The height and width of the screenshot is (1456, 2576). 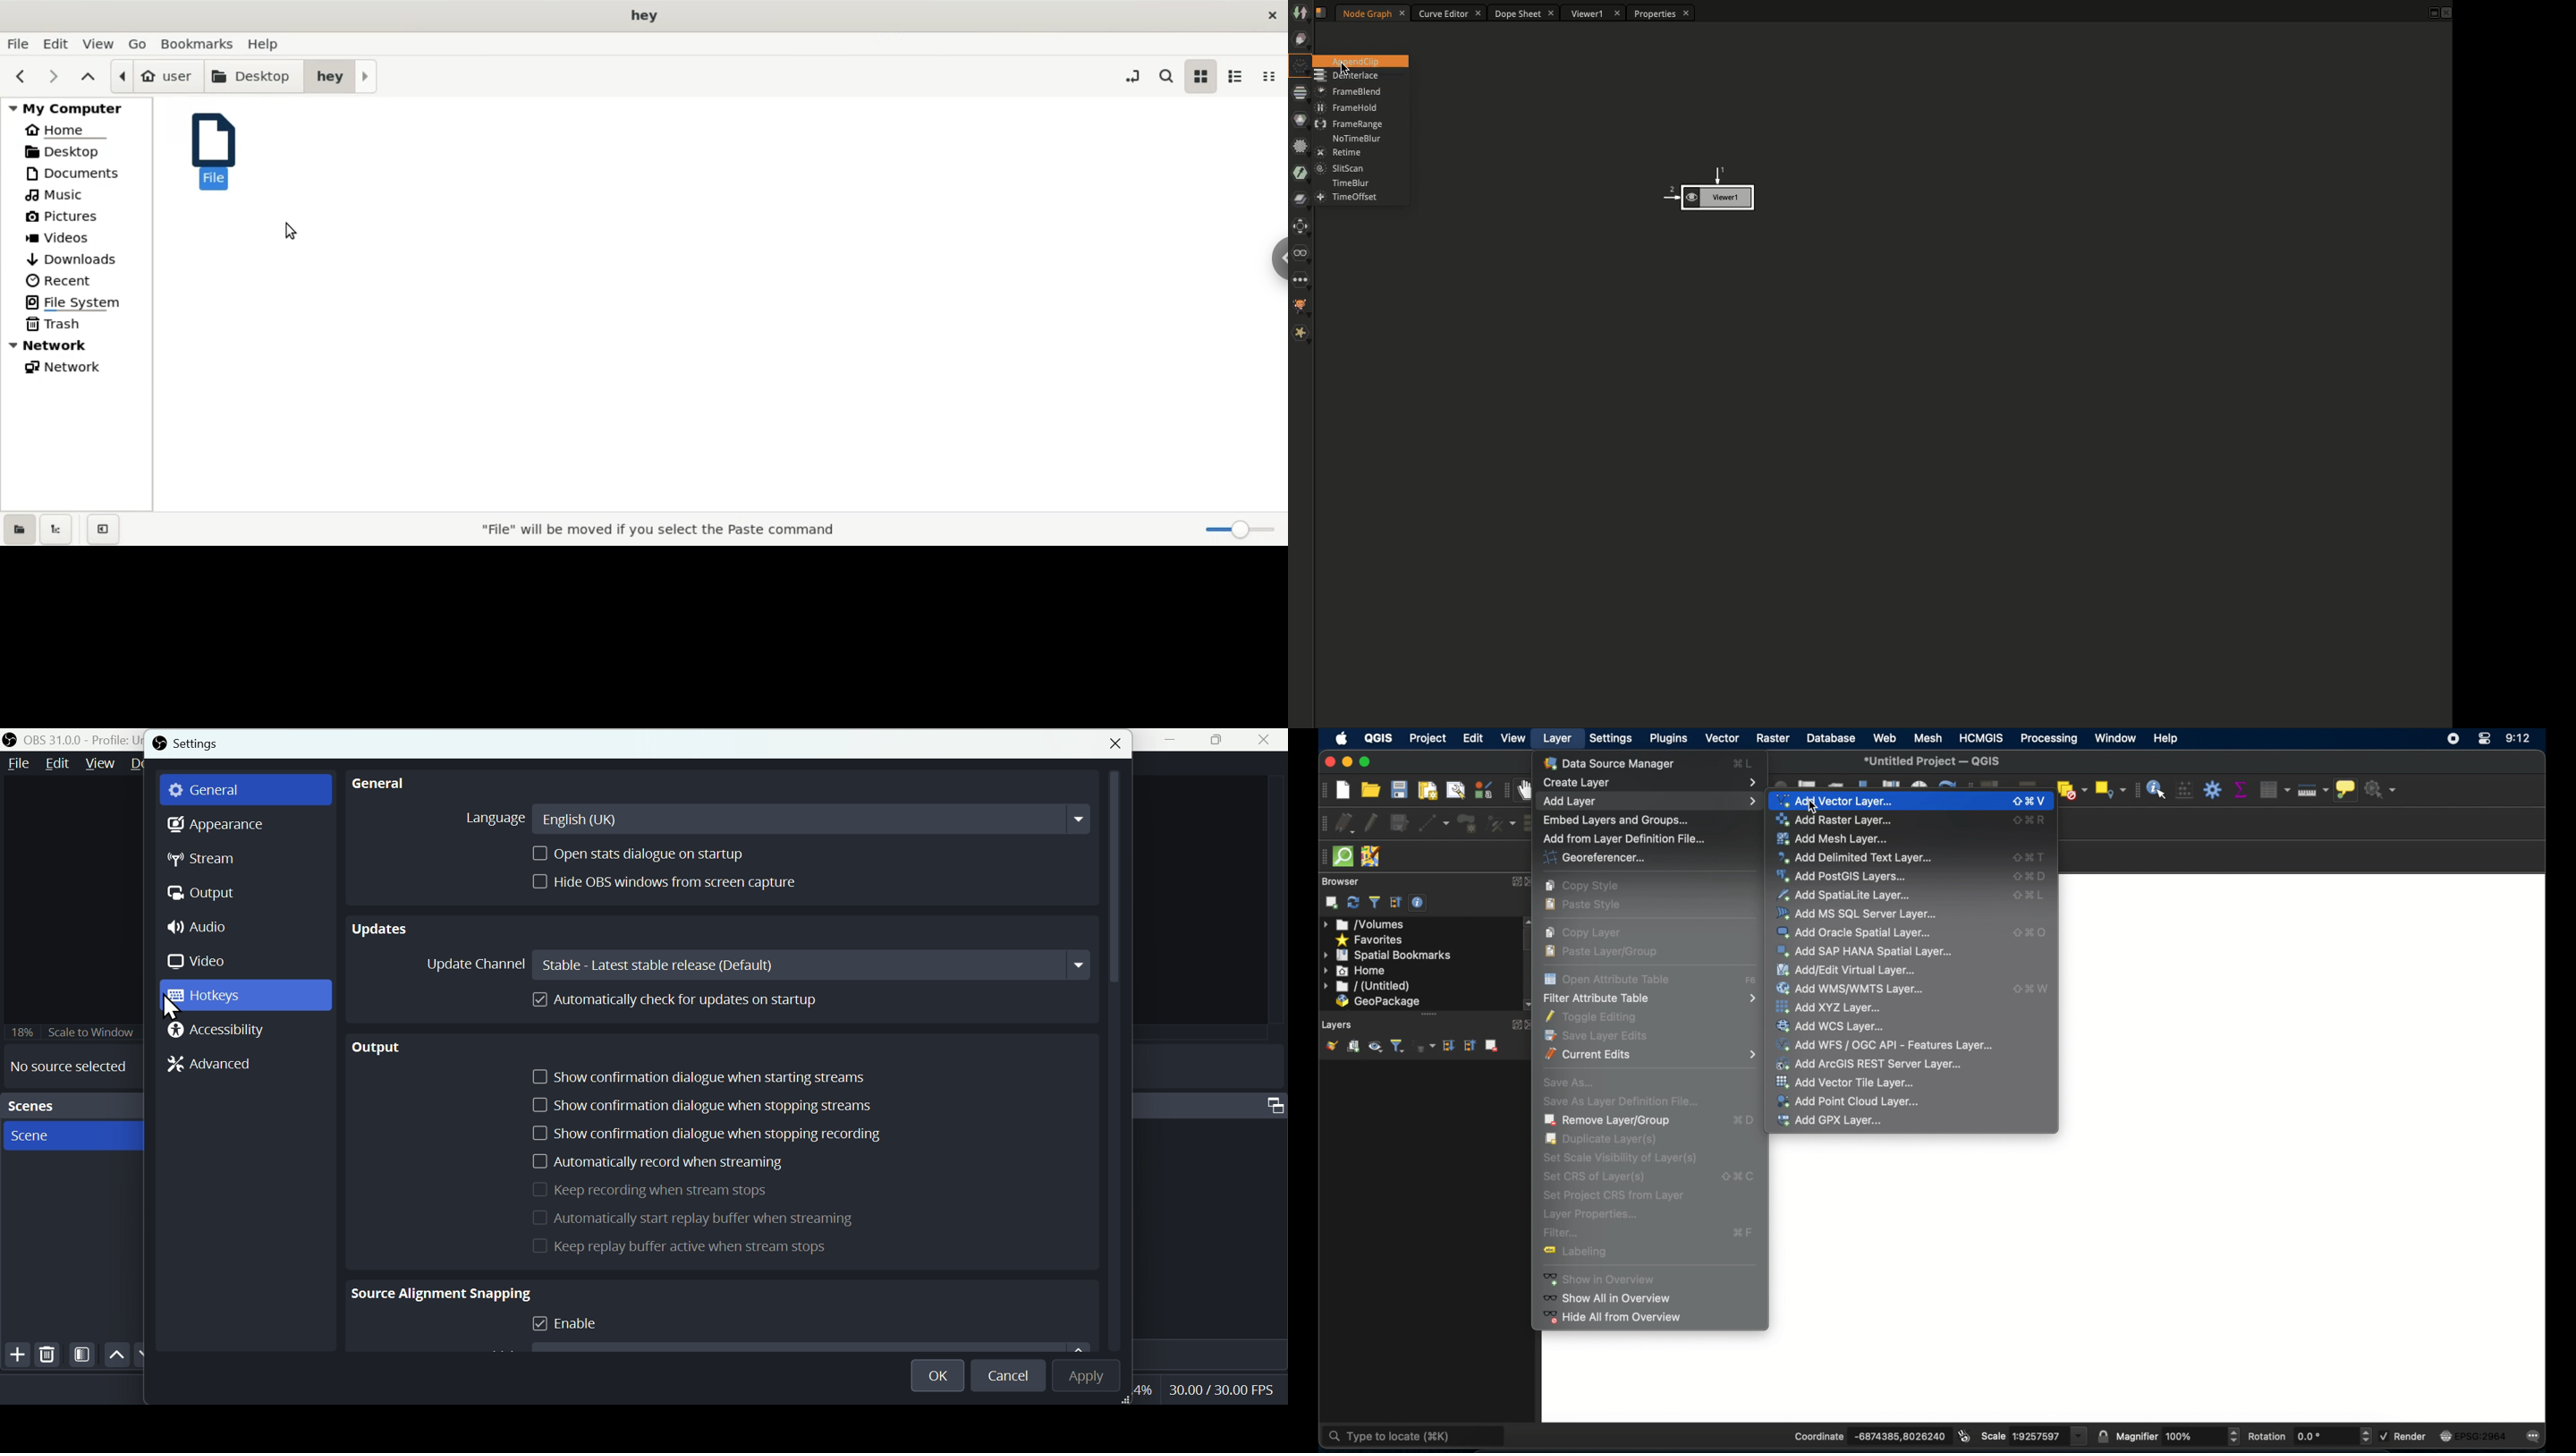 I want to click on Show all in overview, so click(x=1621, y=1300).